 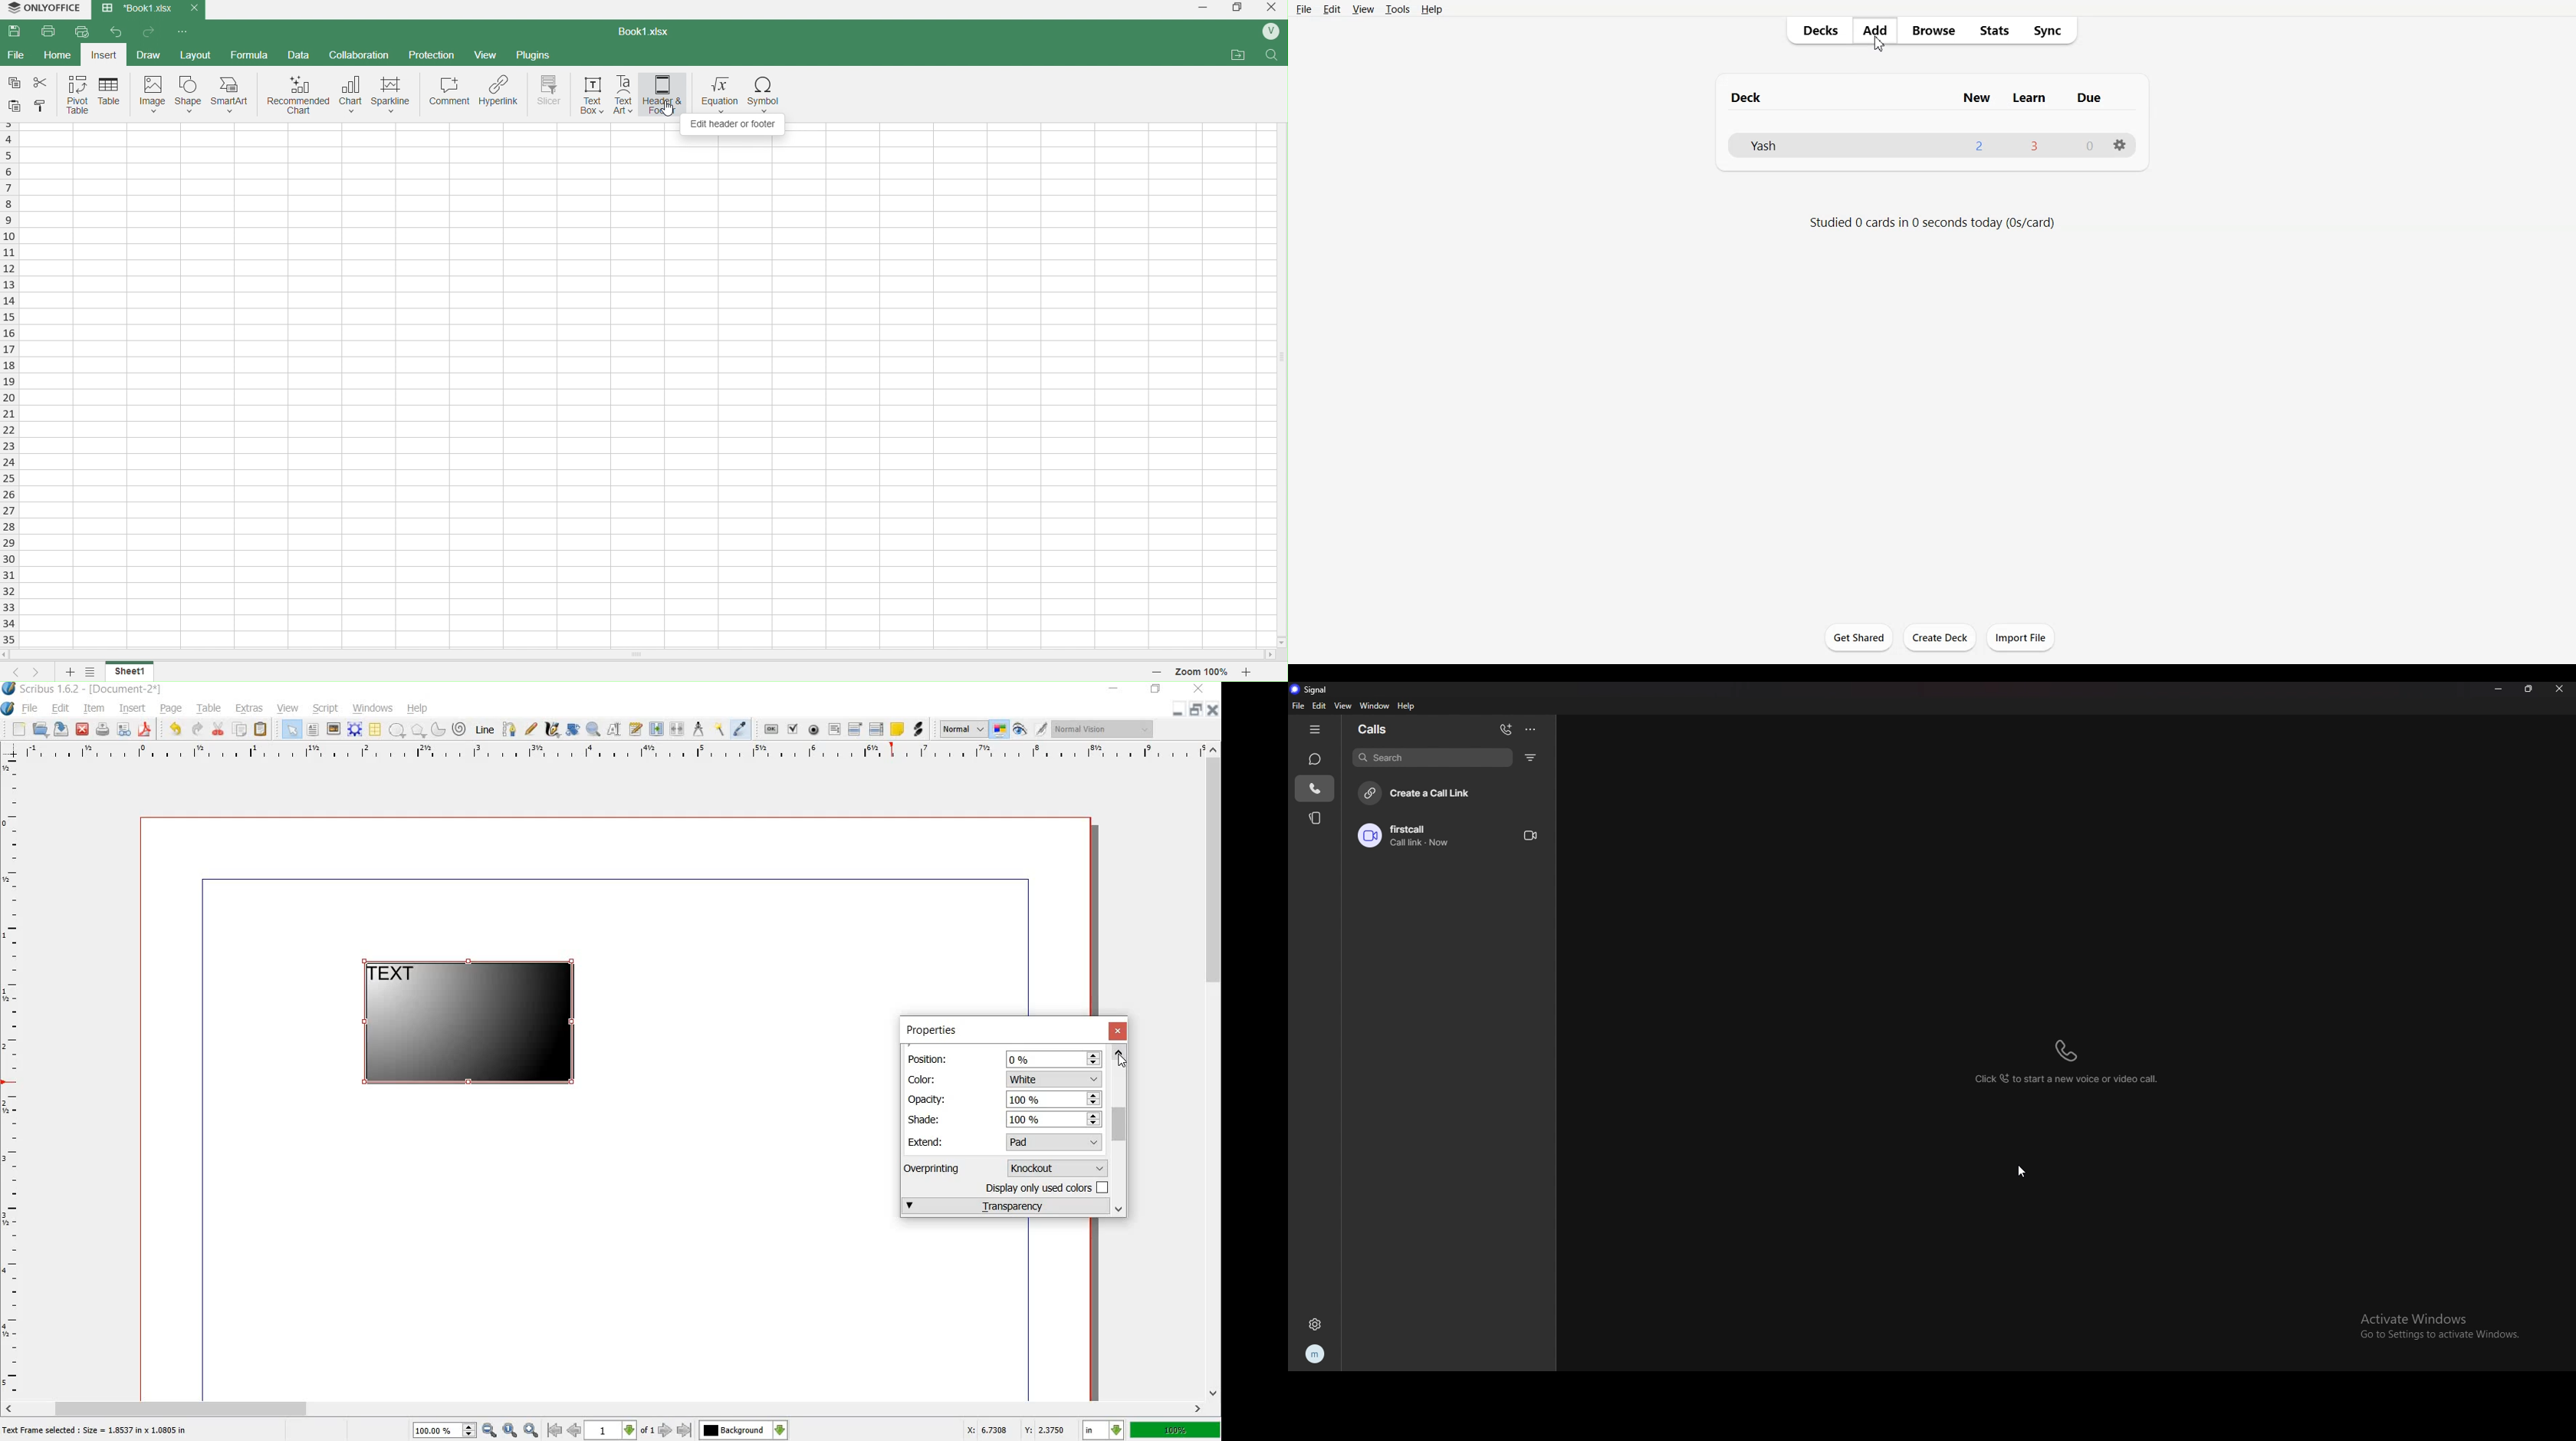 What do you see at coordinates (197, 55) in the screenshot?
I see `layout` at bounding box center [197, 55].